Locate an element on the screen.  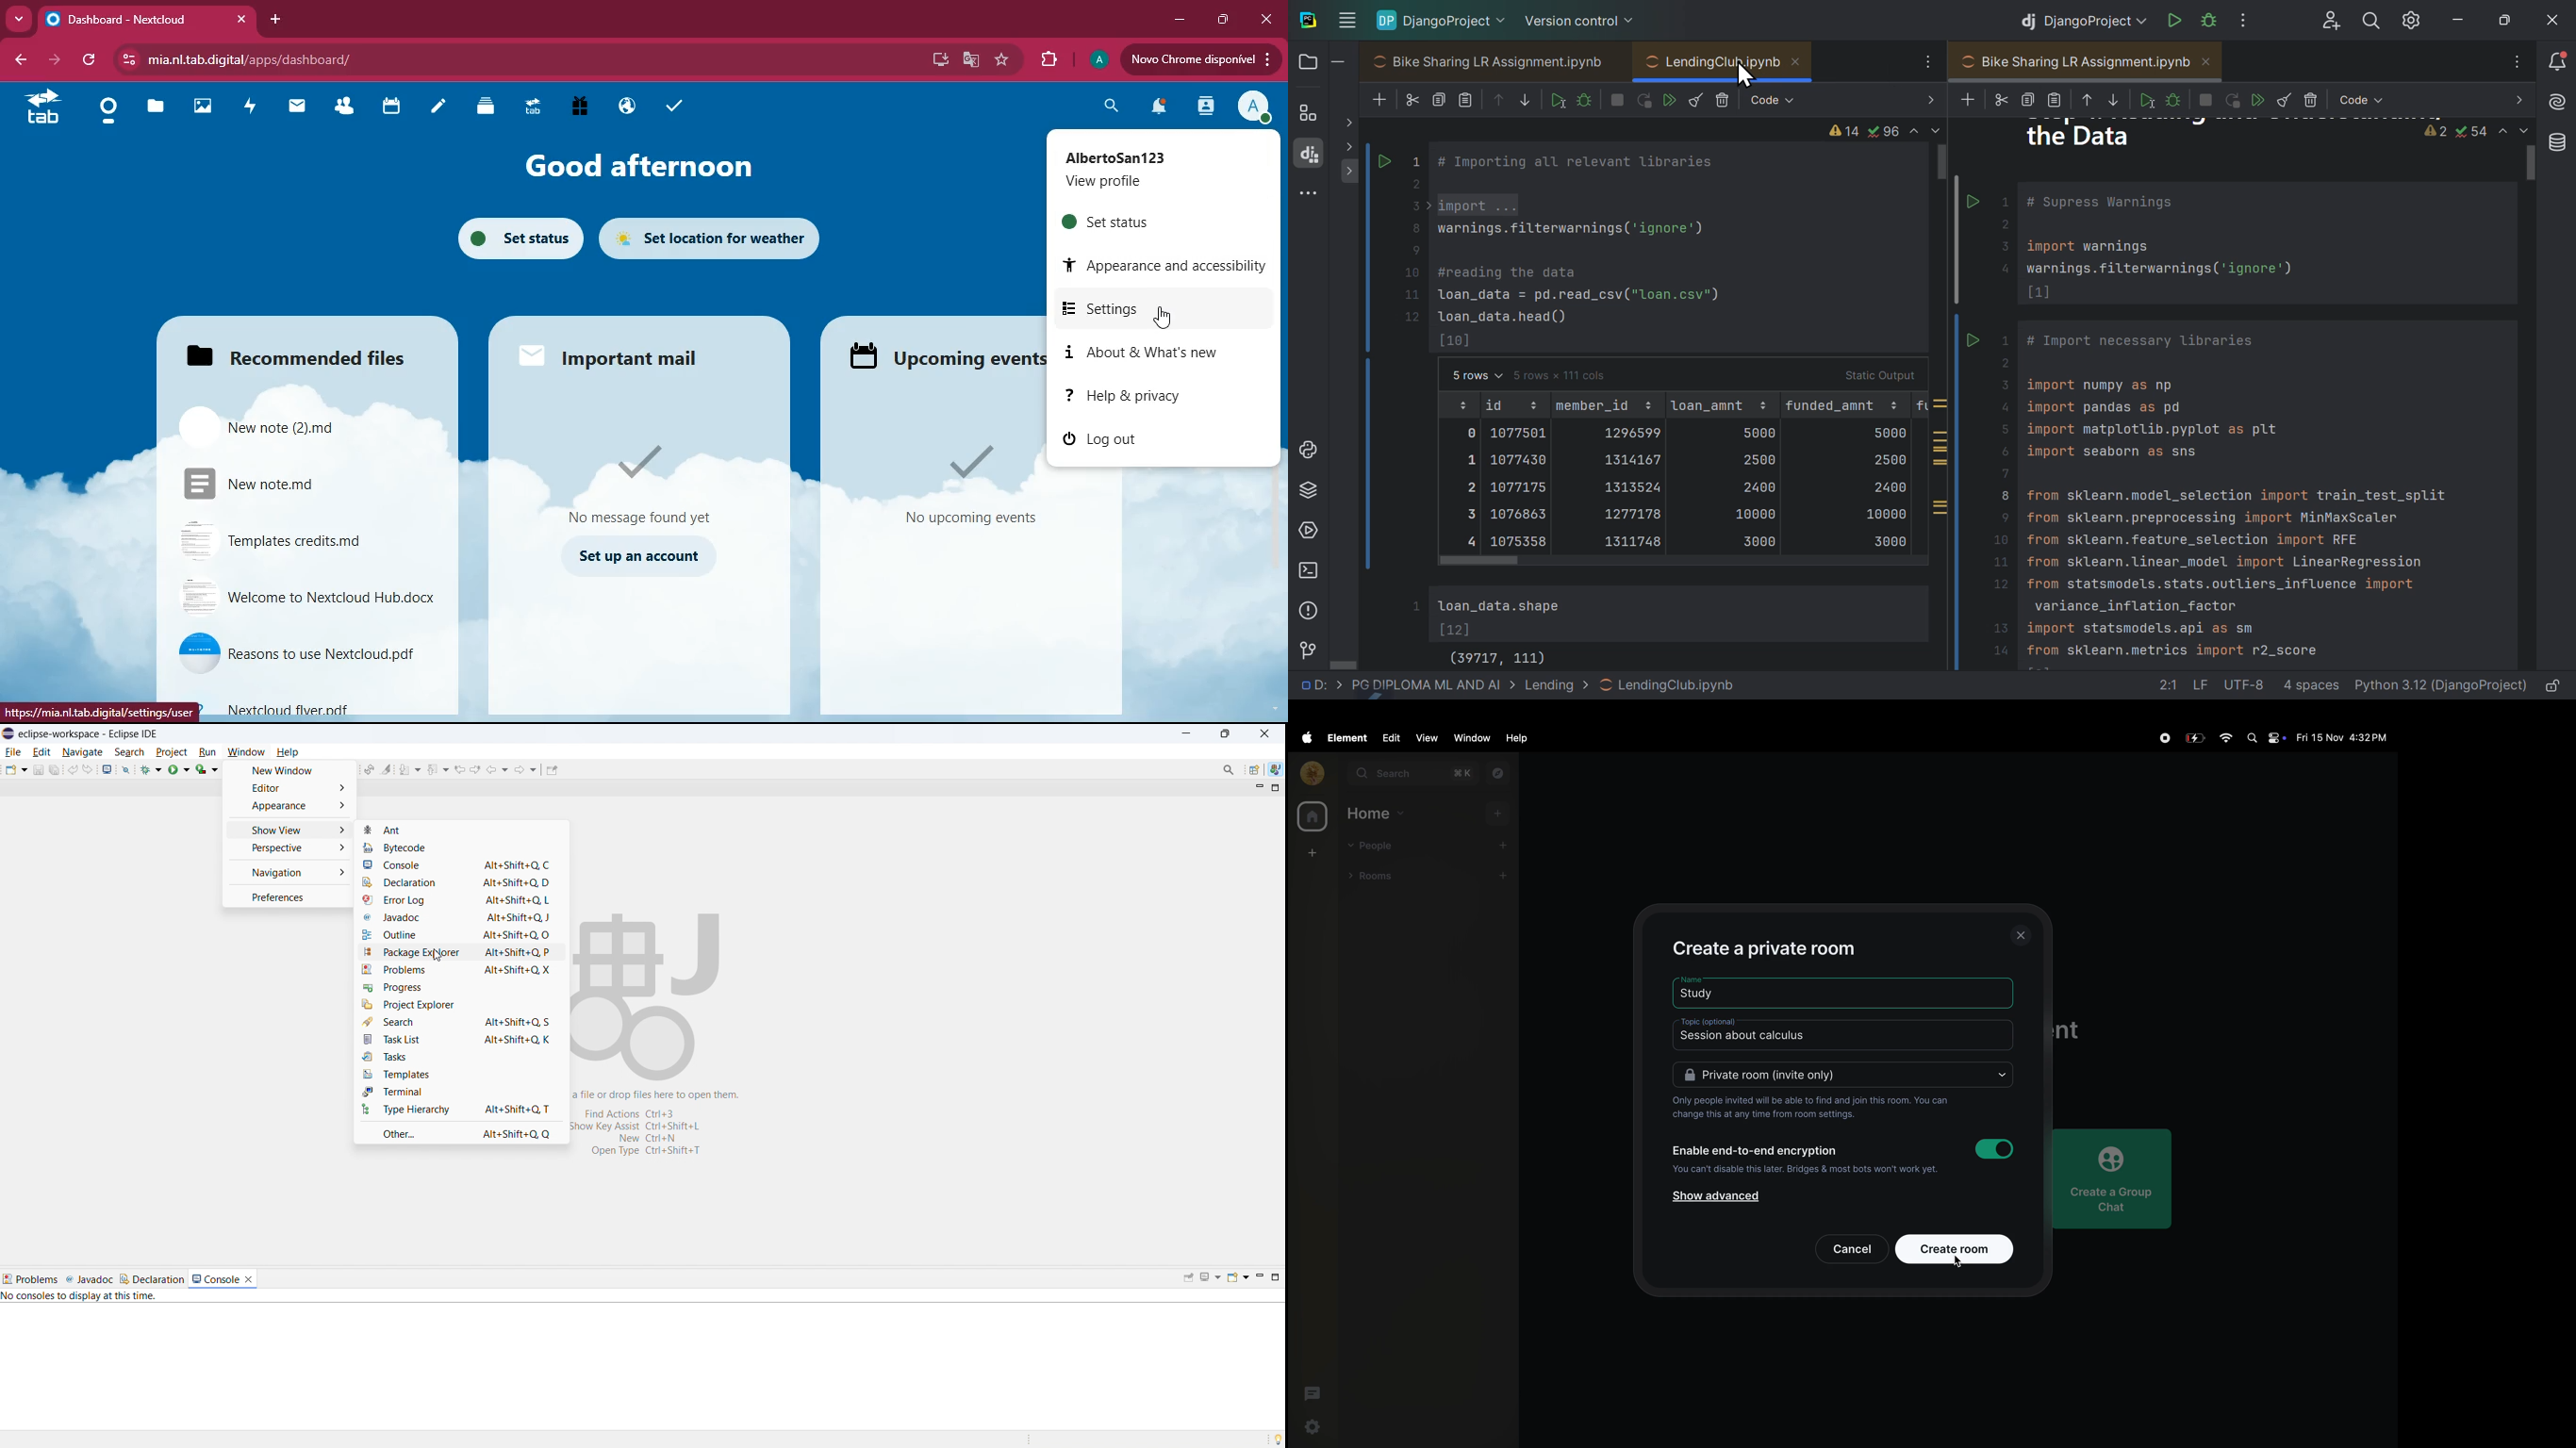
you cannot disabole it later is located at coordinates (1805, 1171).